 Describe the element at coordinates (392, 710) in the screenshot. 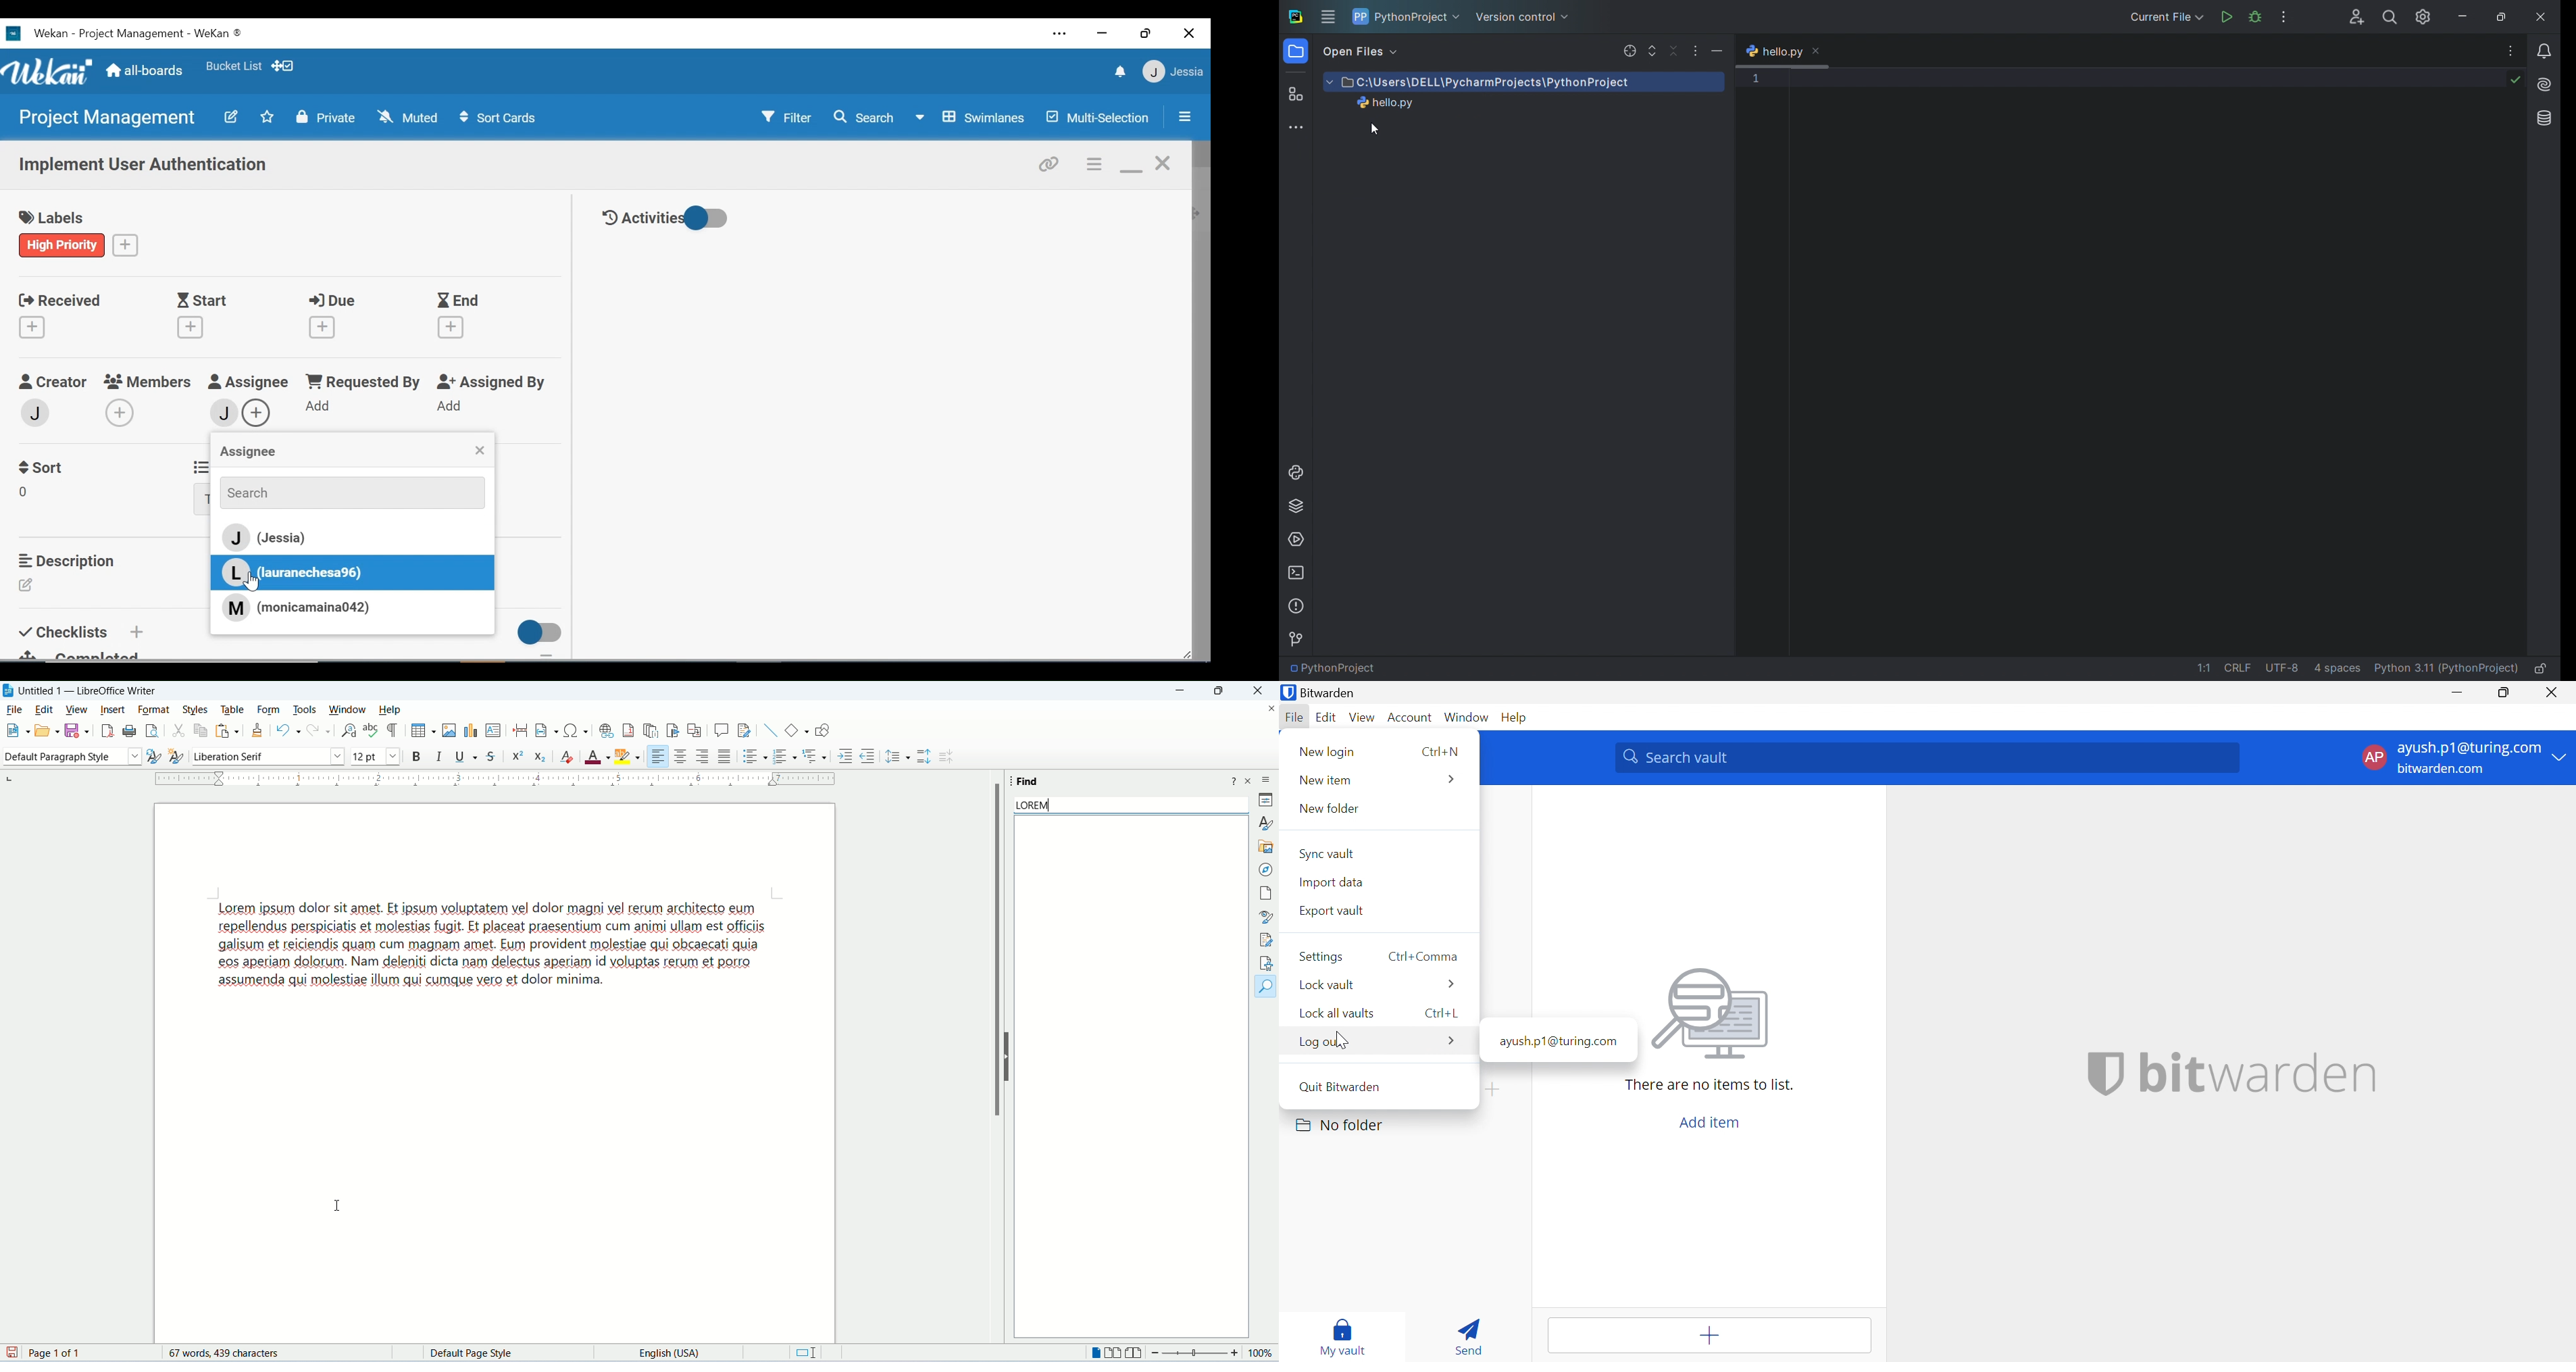

I see `help` at that location.